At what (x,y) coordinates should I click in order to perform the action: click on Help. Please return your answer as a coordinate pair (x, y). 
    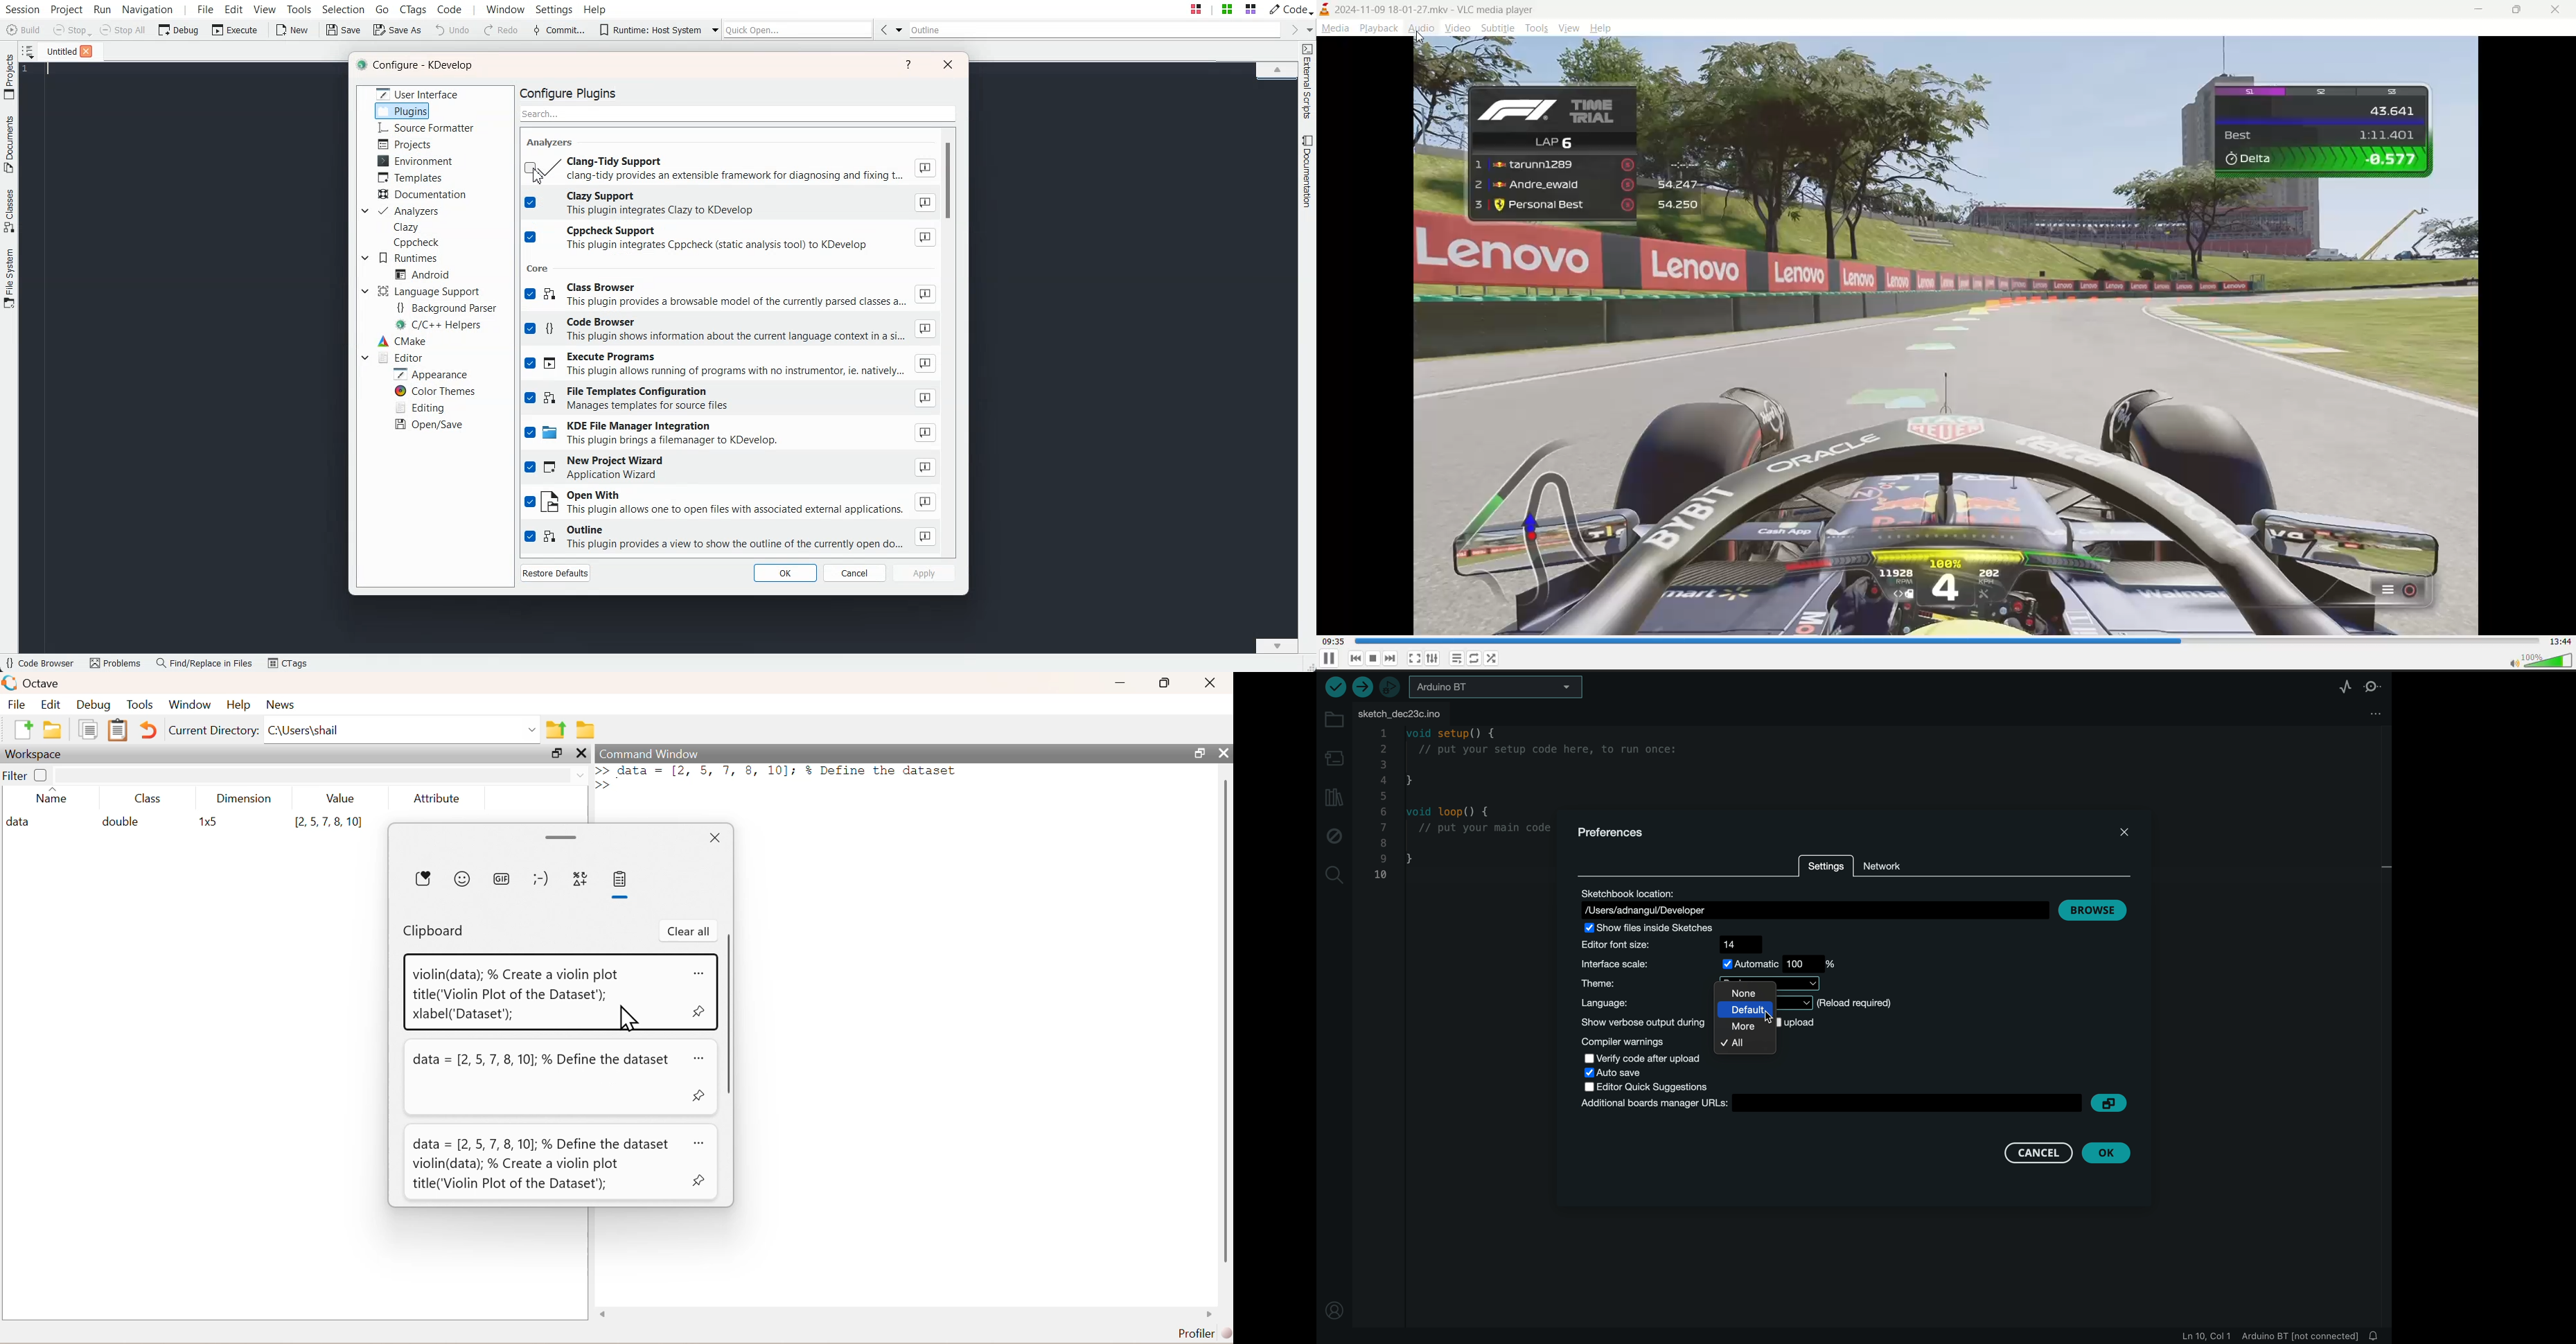
    Looking at the image, I should click on (595, 8).